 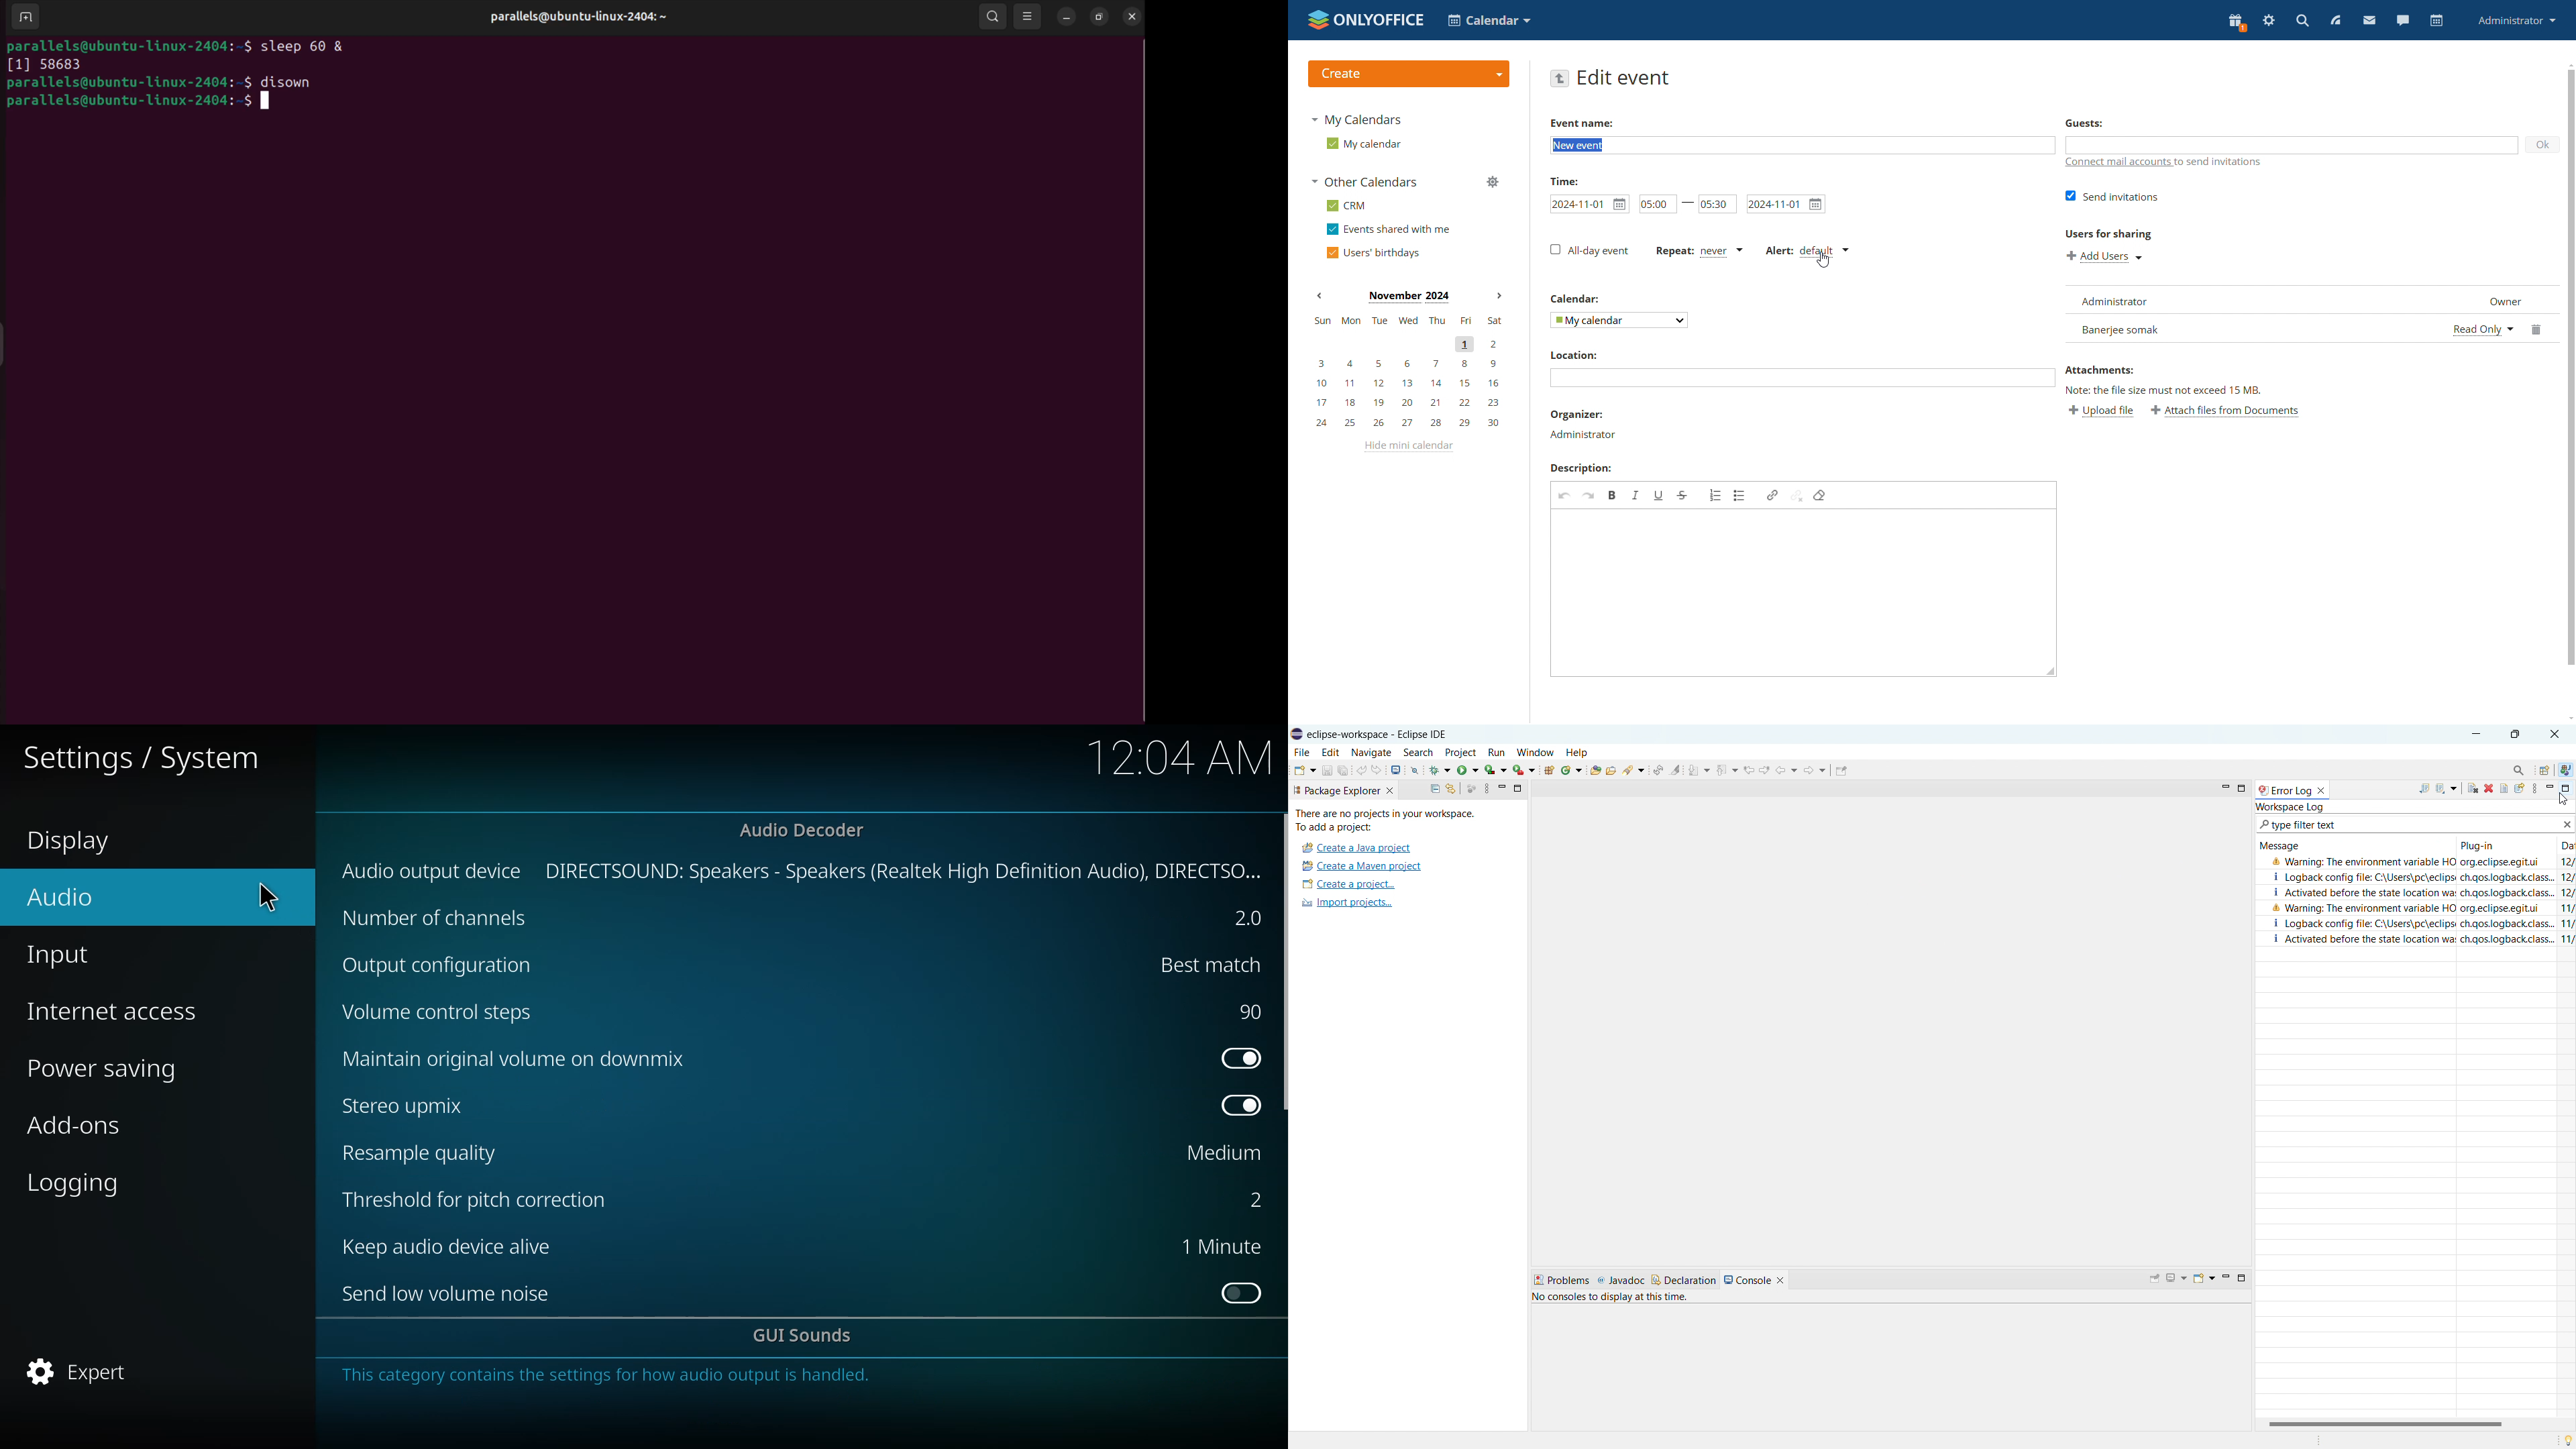 What do you see at coordinates (1523, 771) in the screenshot?
I see `run last tool` at bounding box center [1523, 771].